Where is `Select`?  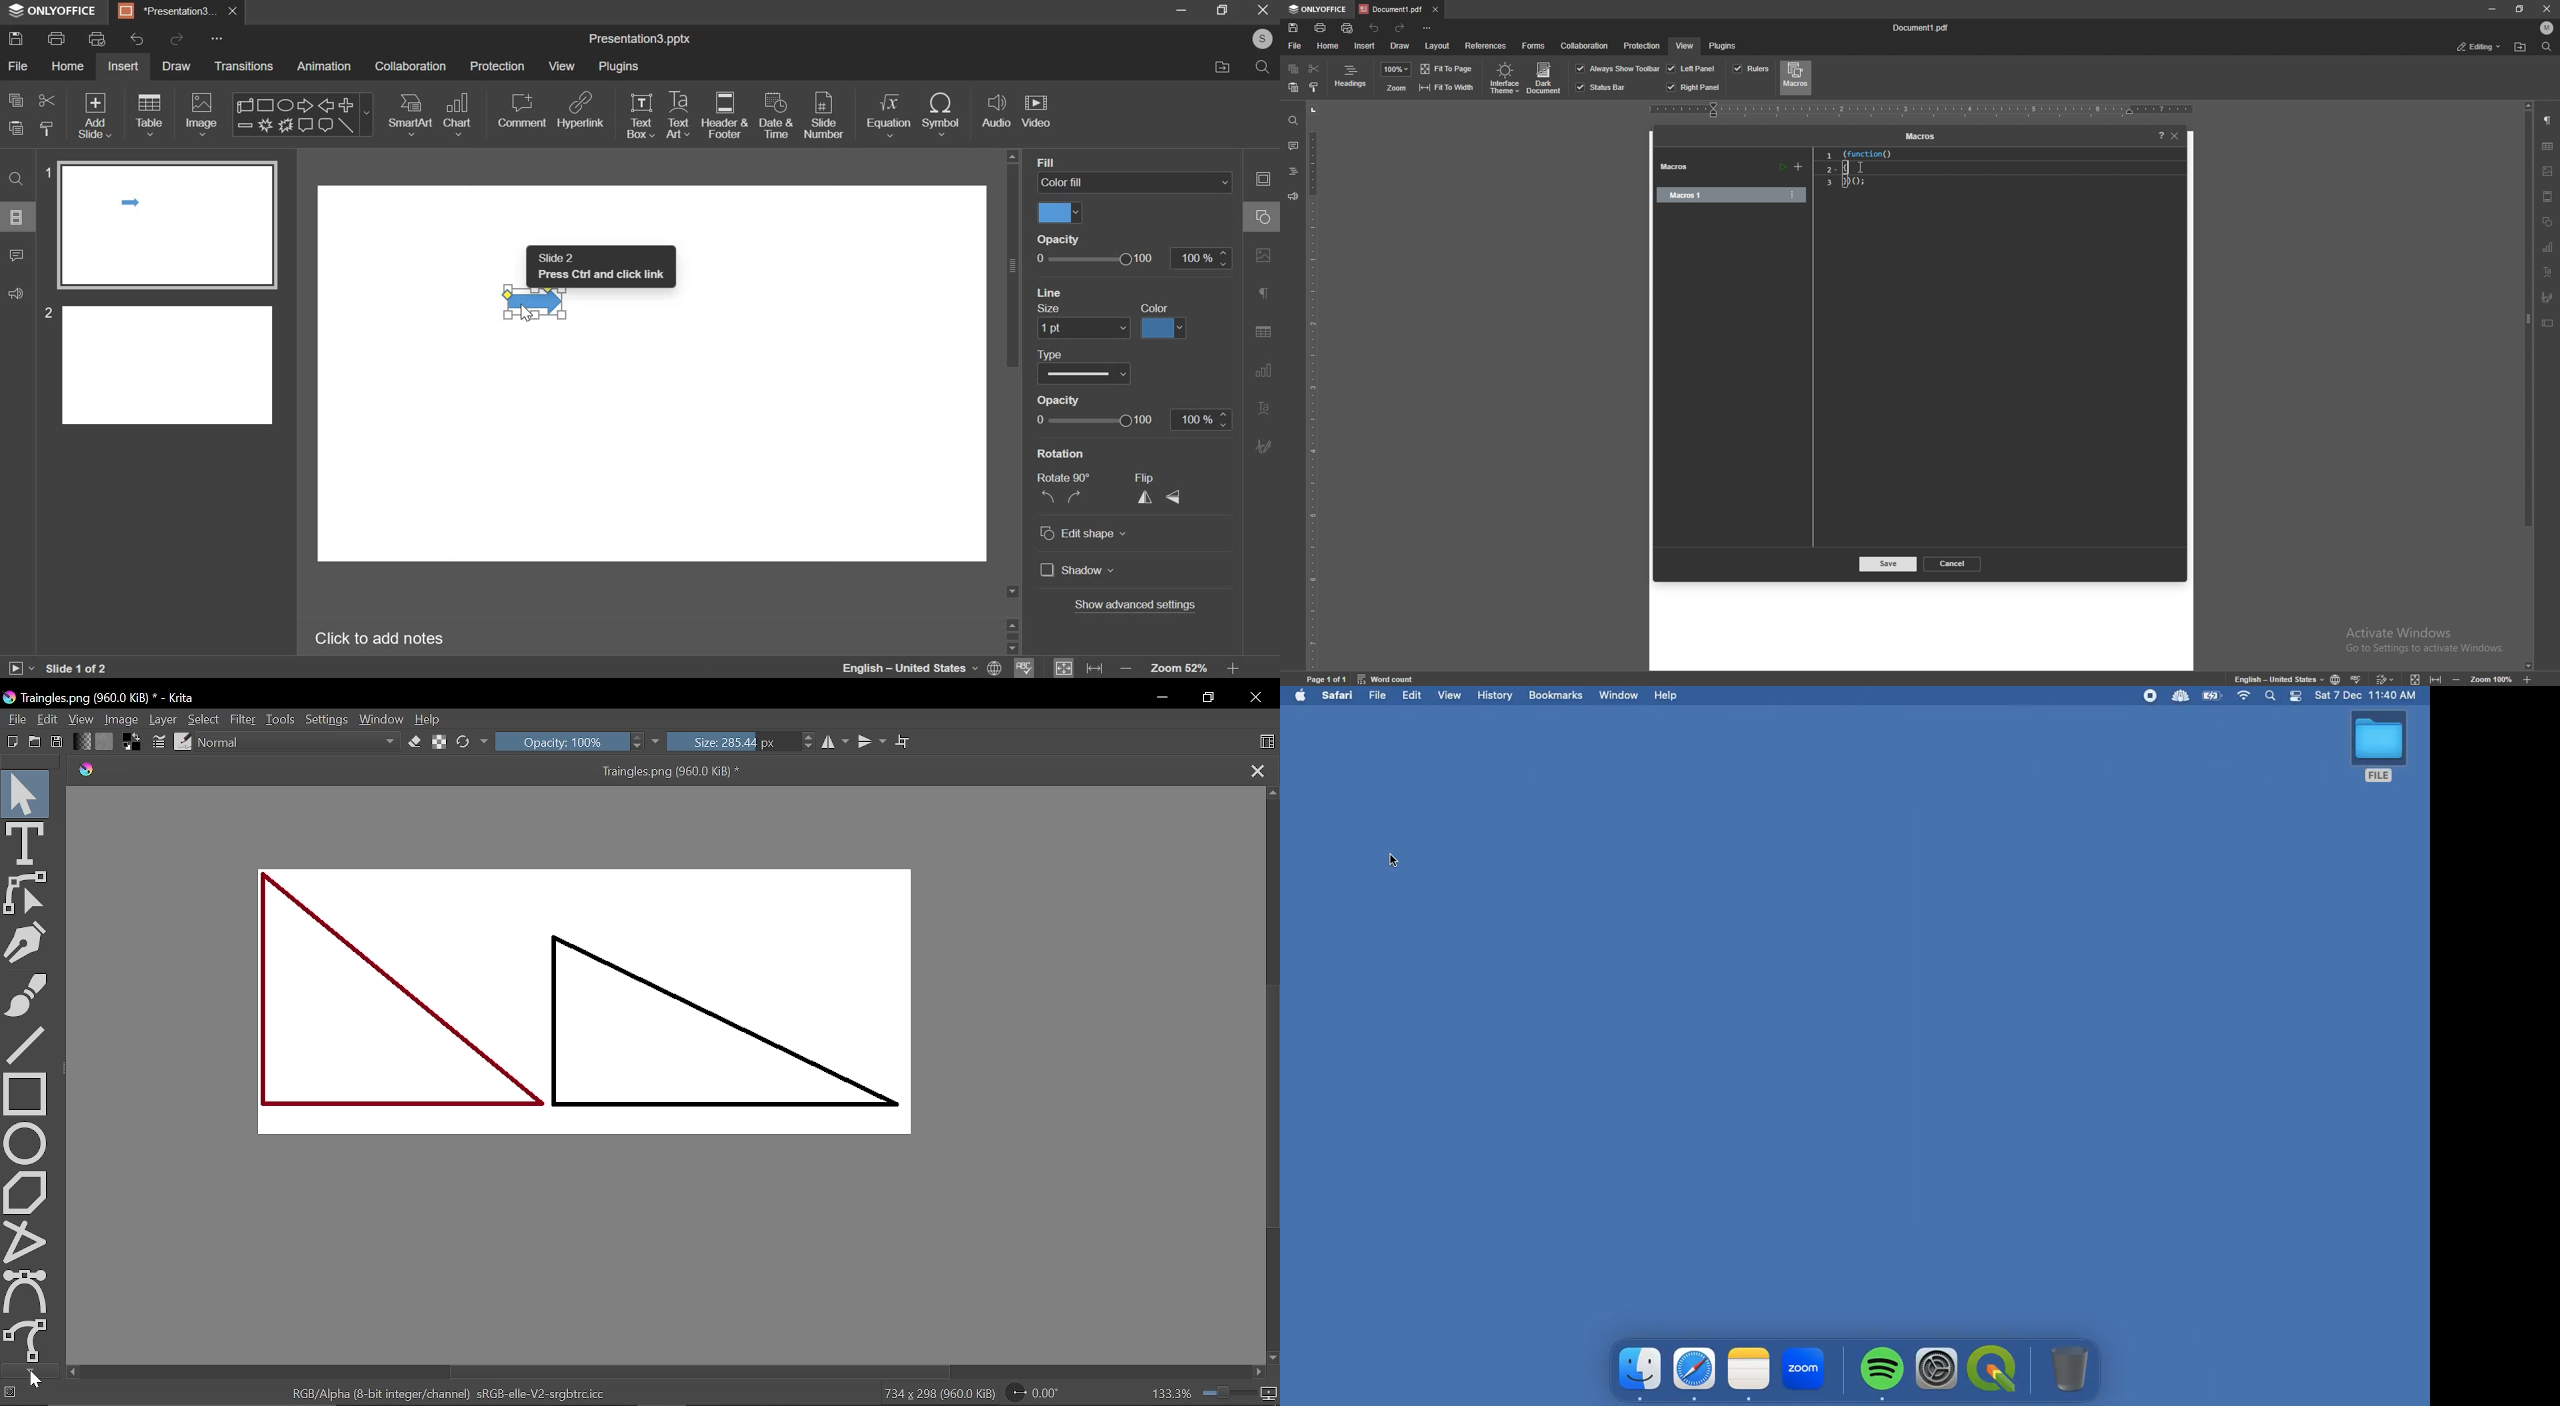
Select is located at coordinates (205, 718).